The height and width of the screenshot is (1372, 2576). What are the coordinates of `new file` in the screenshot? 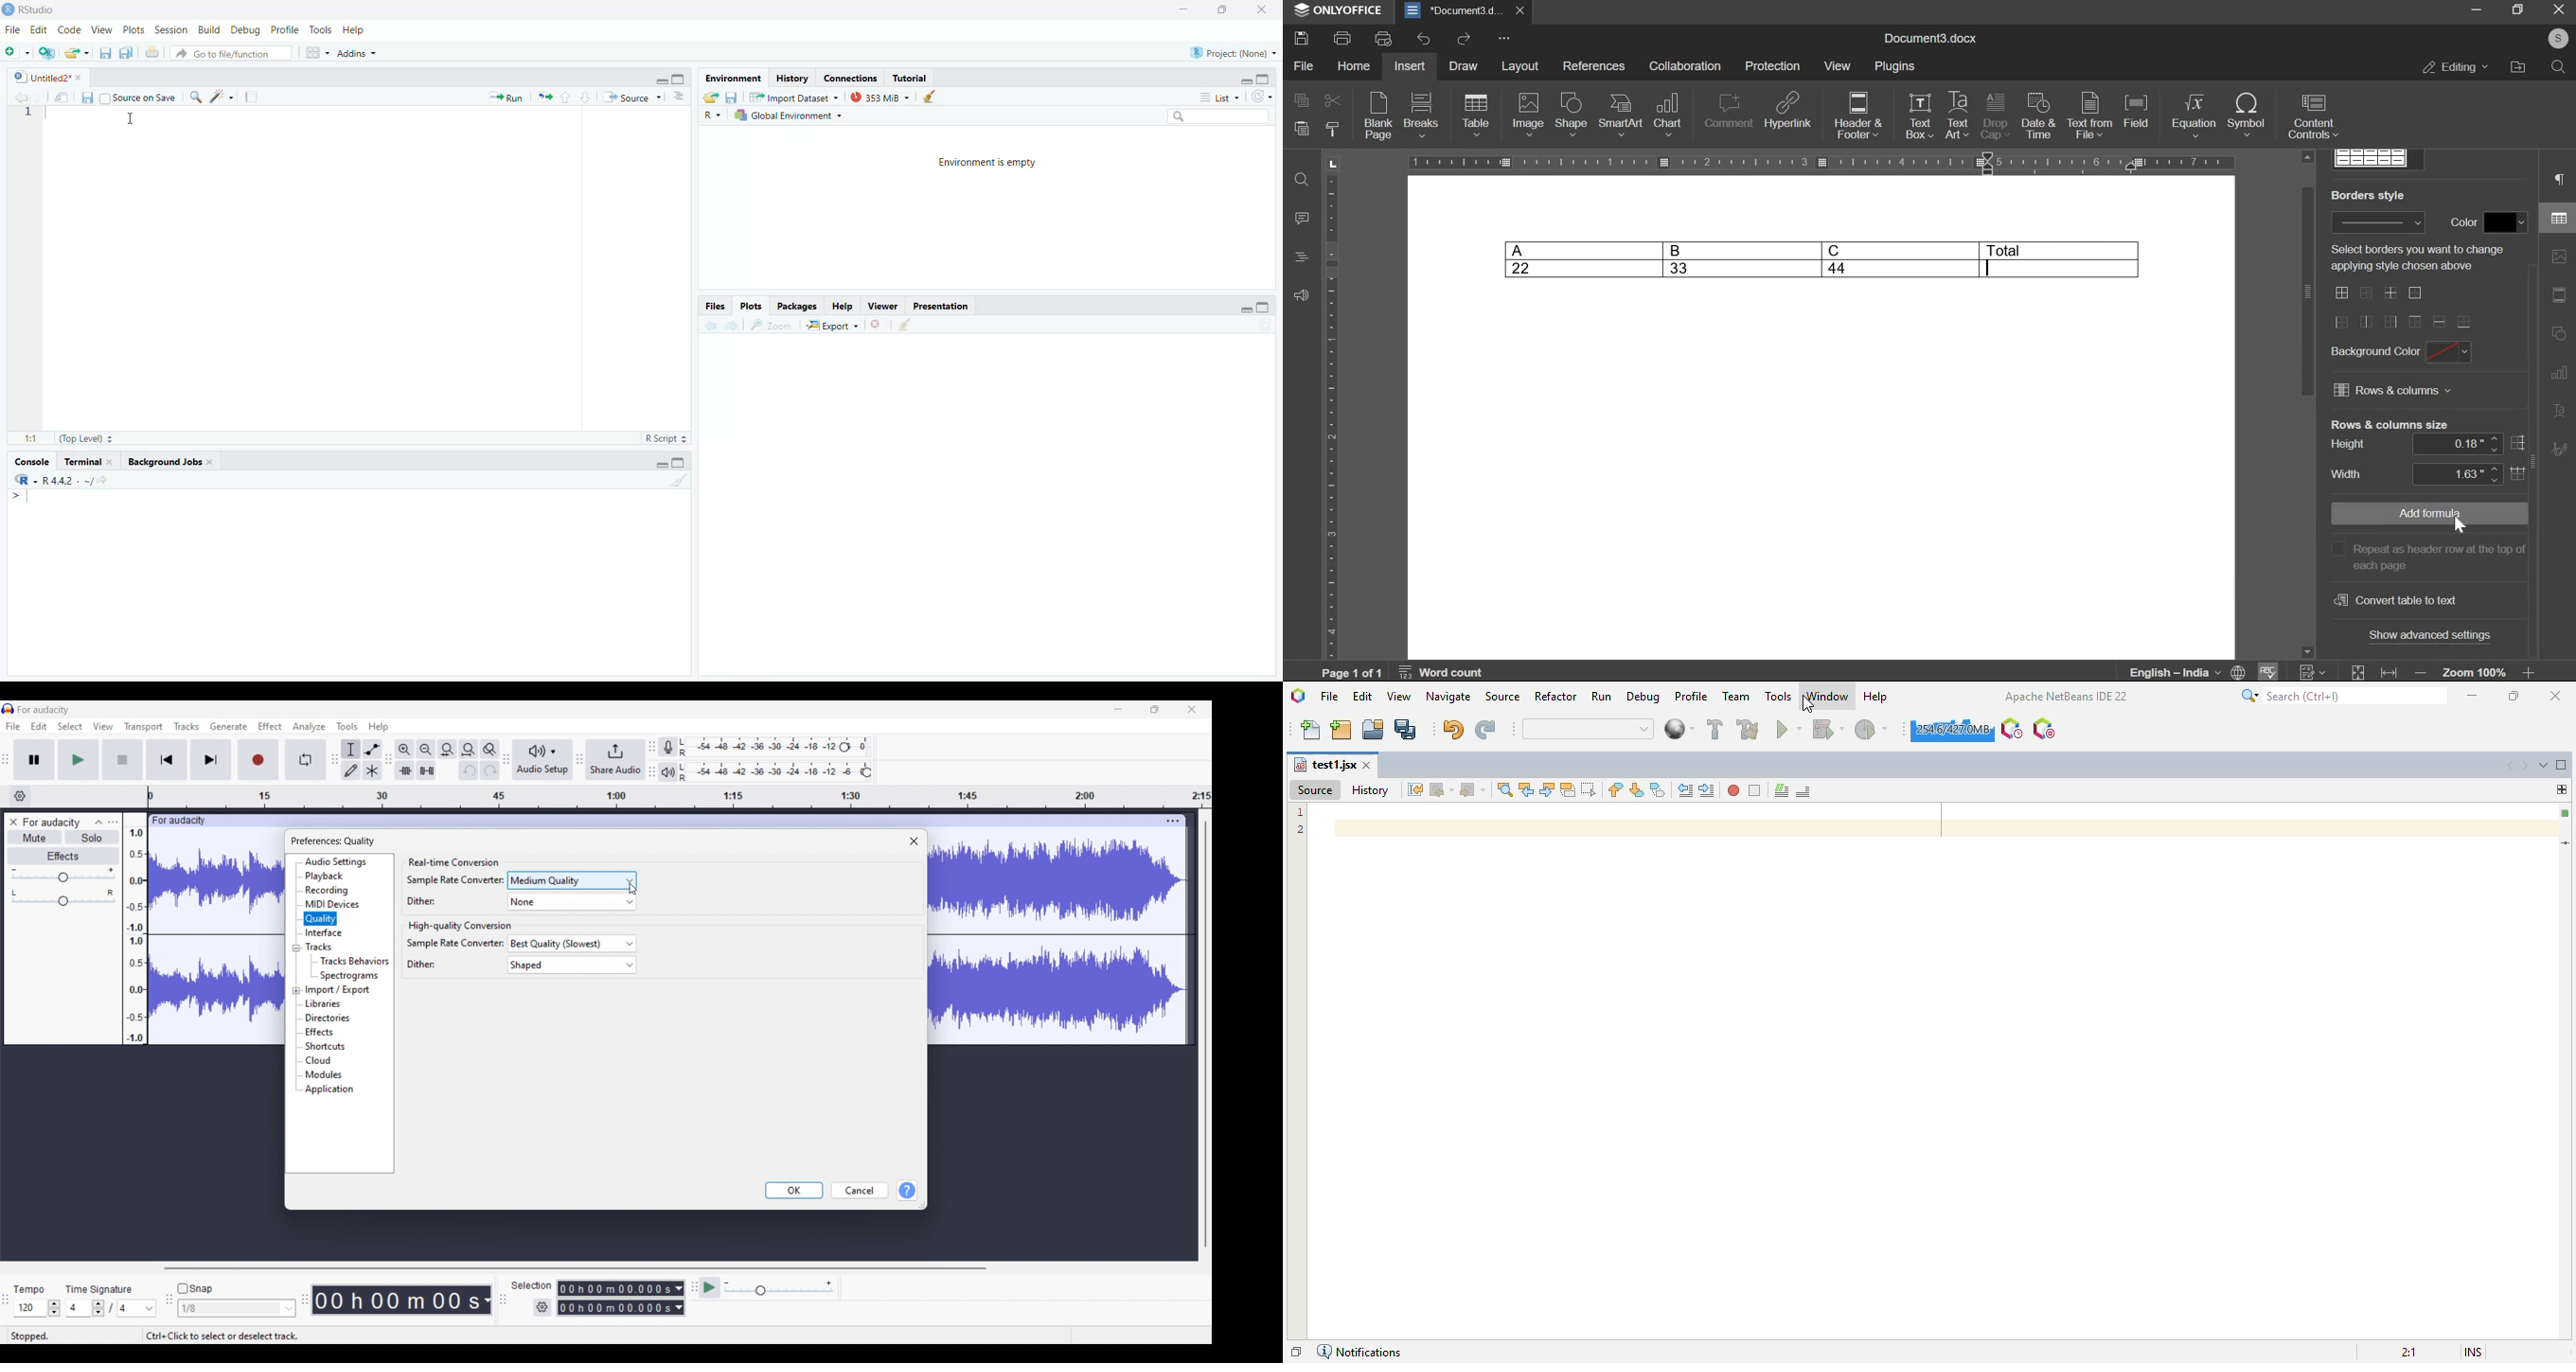 It's located at (16, 53).